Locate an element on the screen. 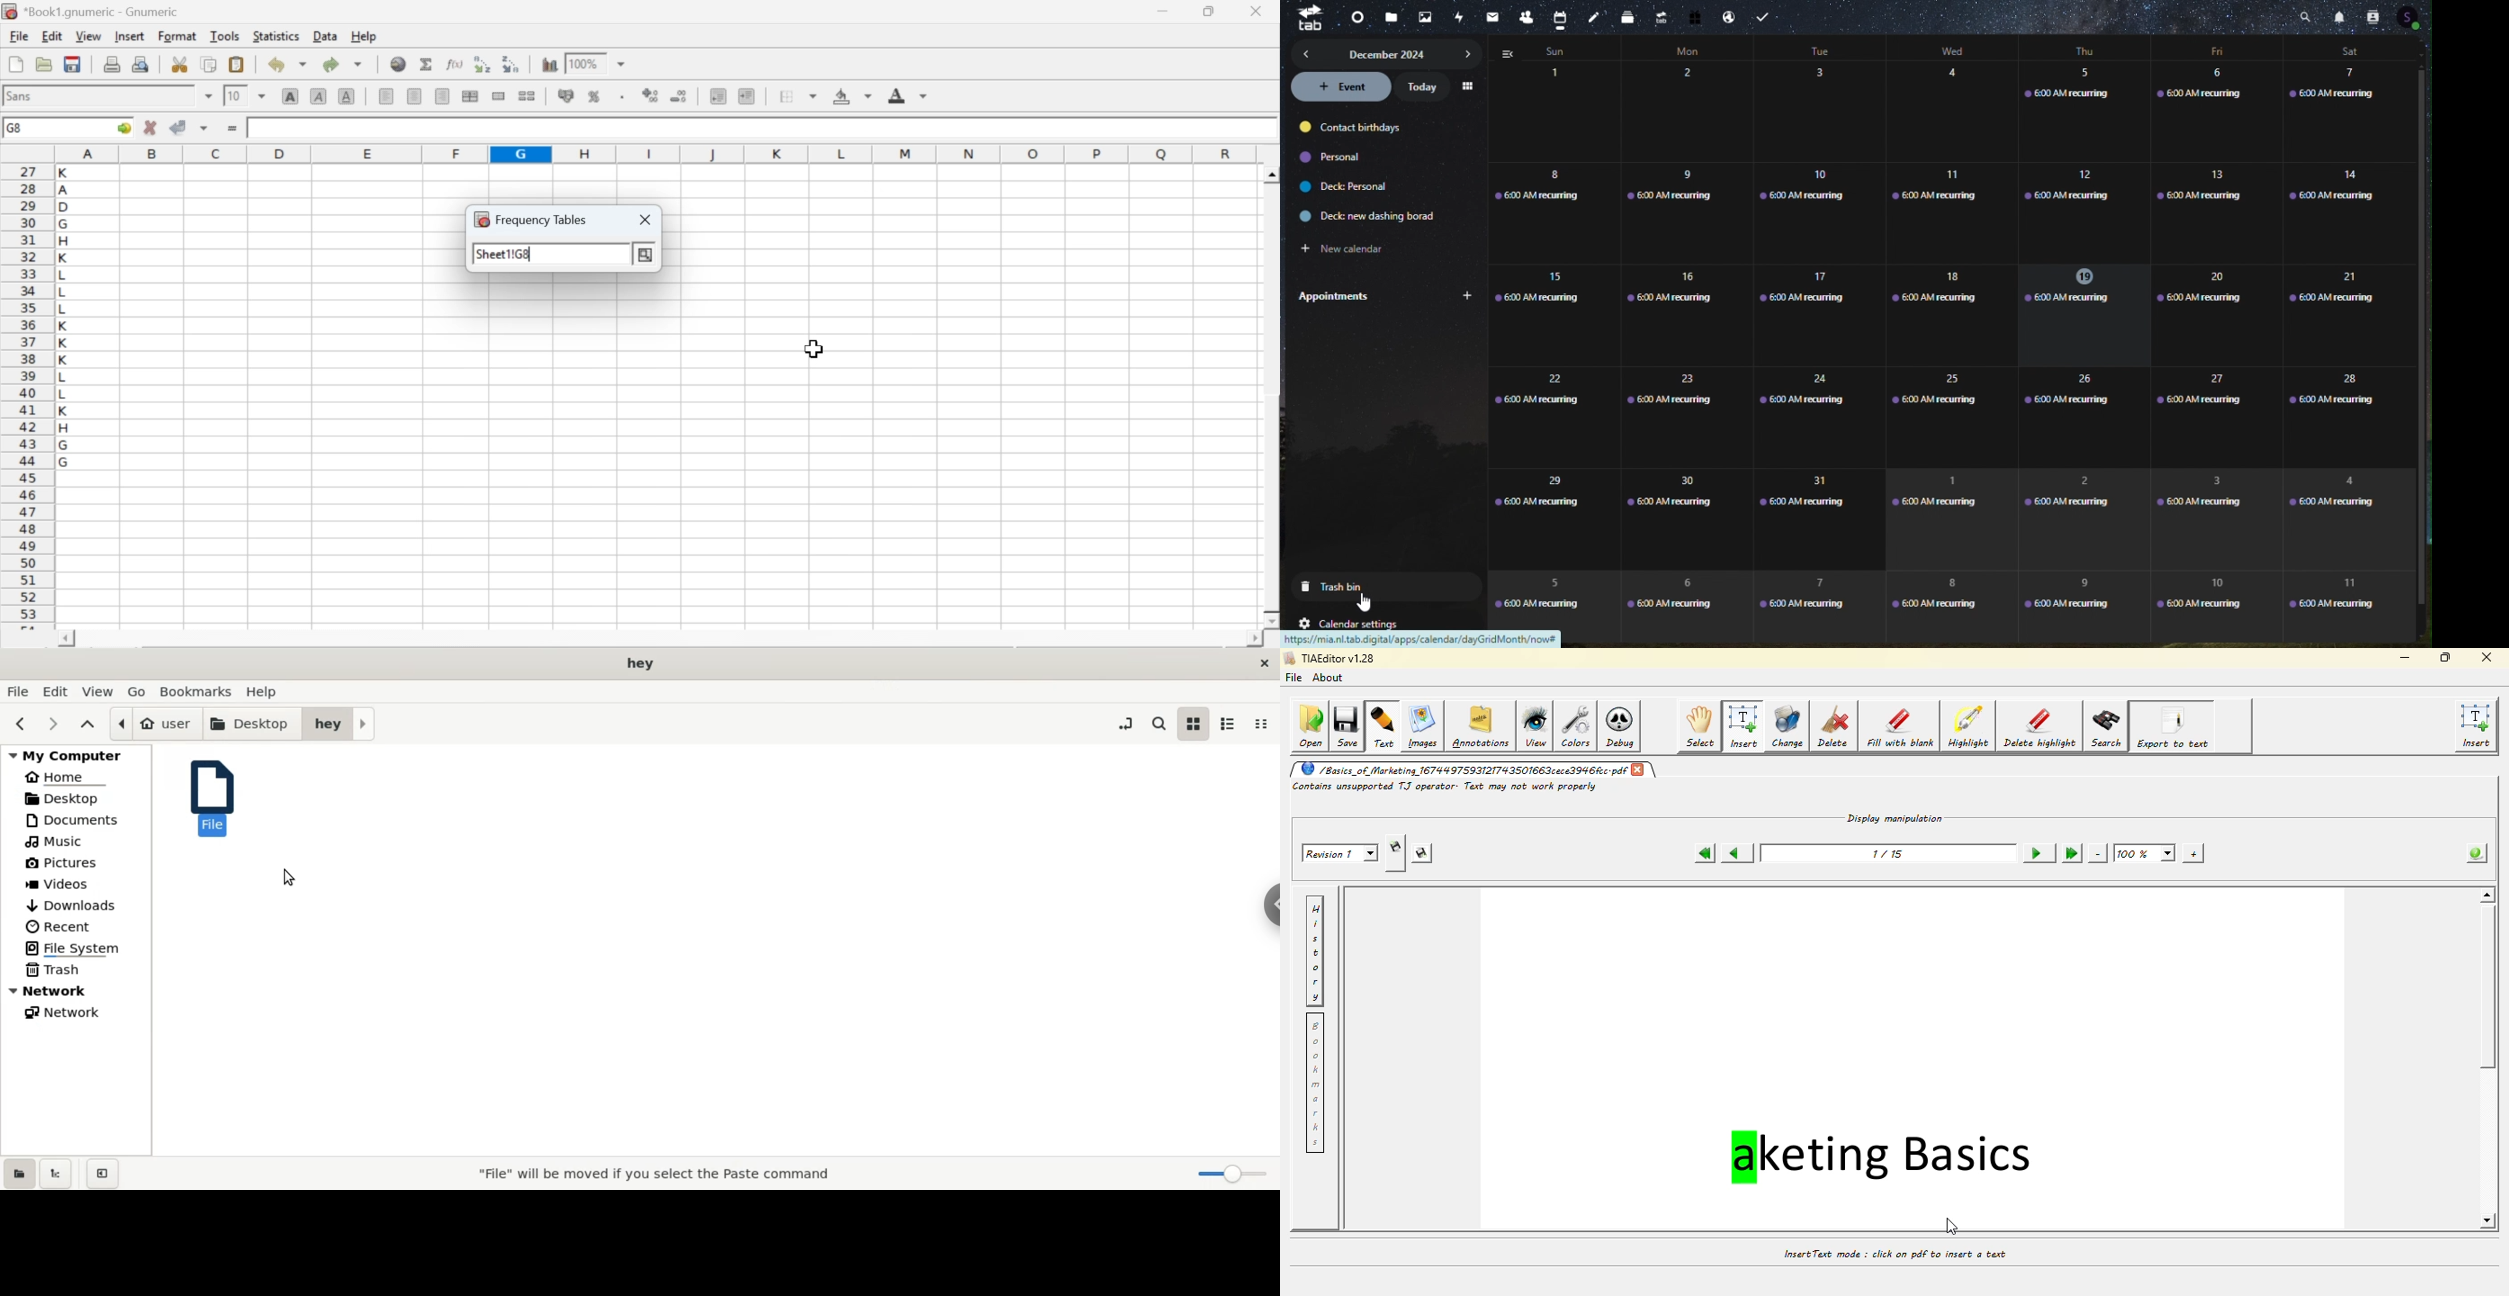 This screenshot has width=2520, height=1316. files is located at coordinates (1389, 15).